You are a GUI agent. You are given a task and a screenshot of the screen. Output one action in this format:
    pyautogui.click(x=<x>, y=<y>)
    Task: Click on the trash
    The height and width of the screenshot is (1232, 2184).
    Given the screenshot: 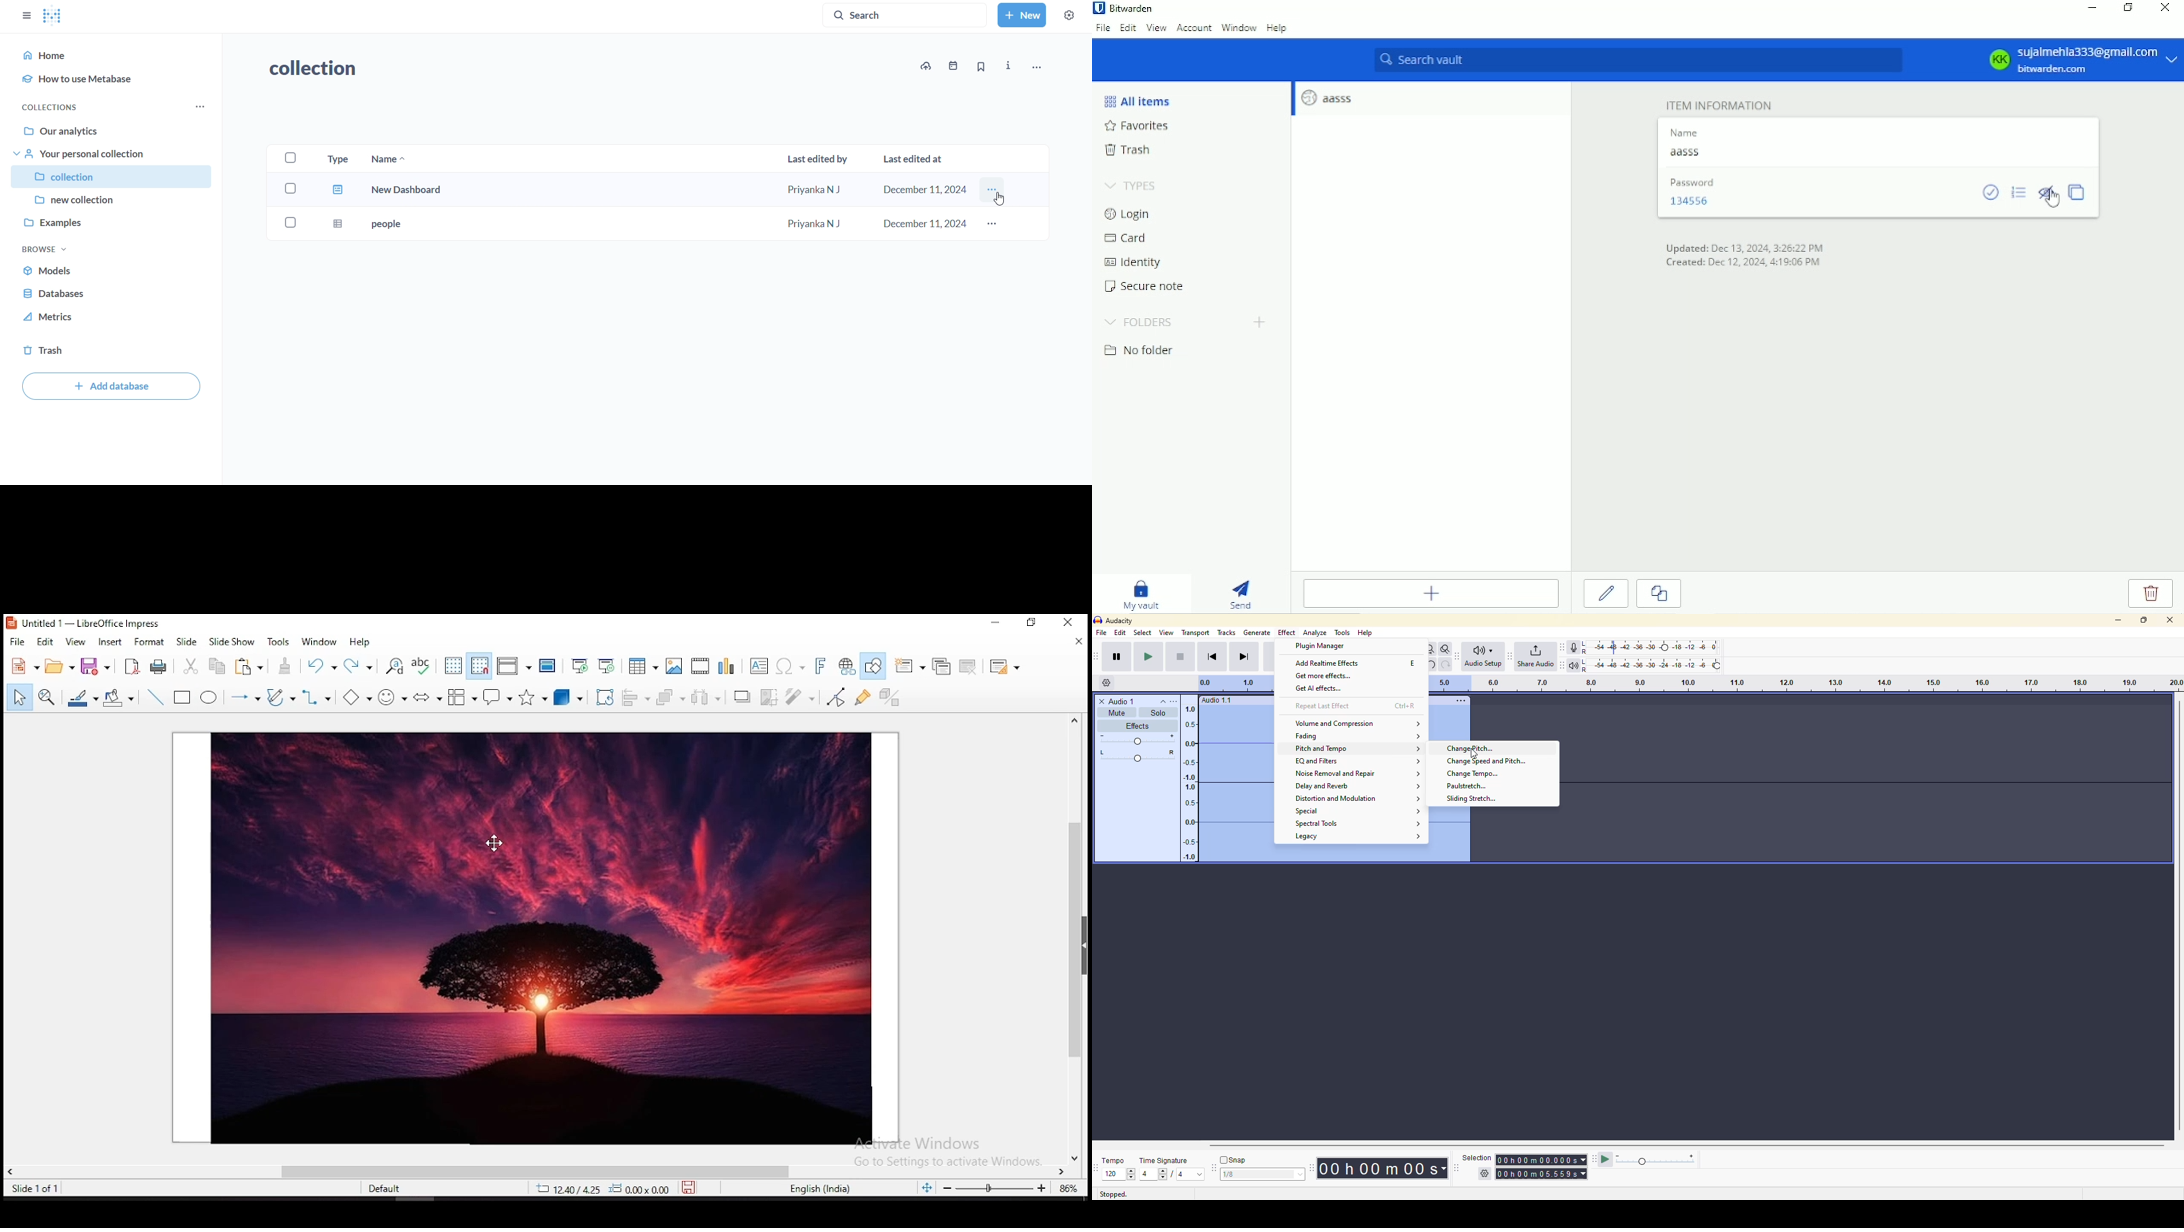 What is the action you would take?
    pyautogui.click(x=43, y=349)
    